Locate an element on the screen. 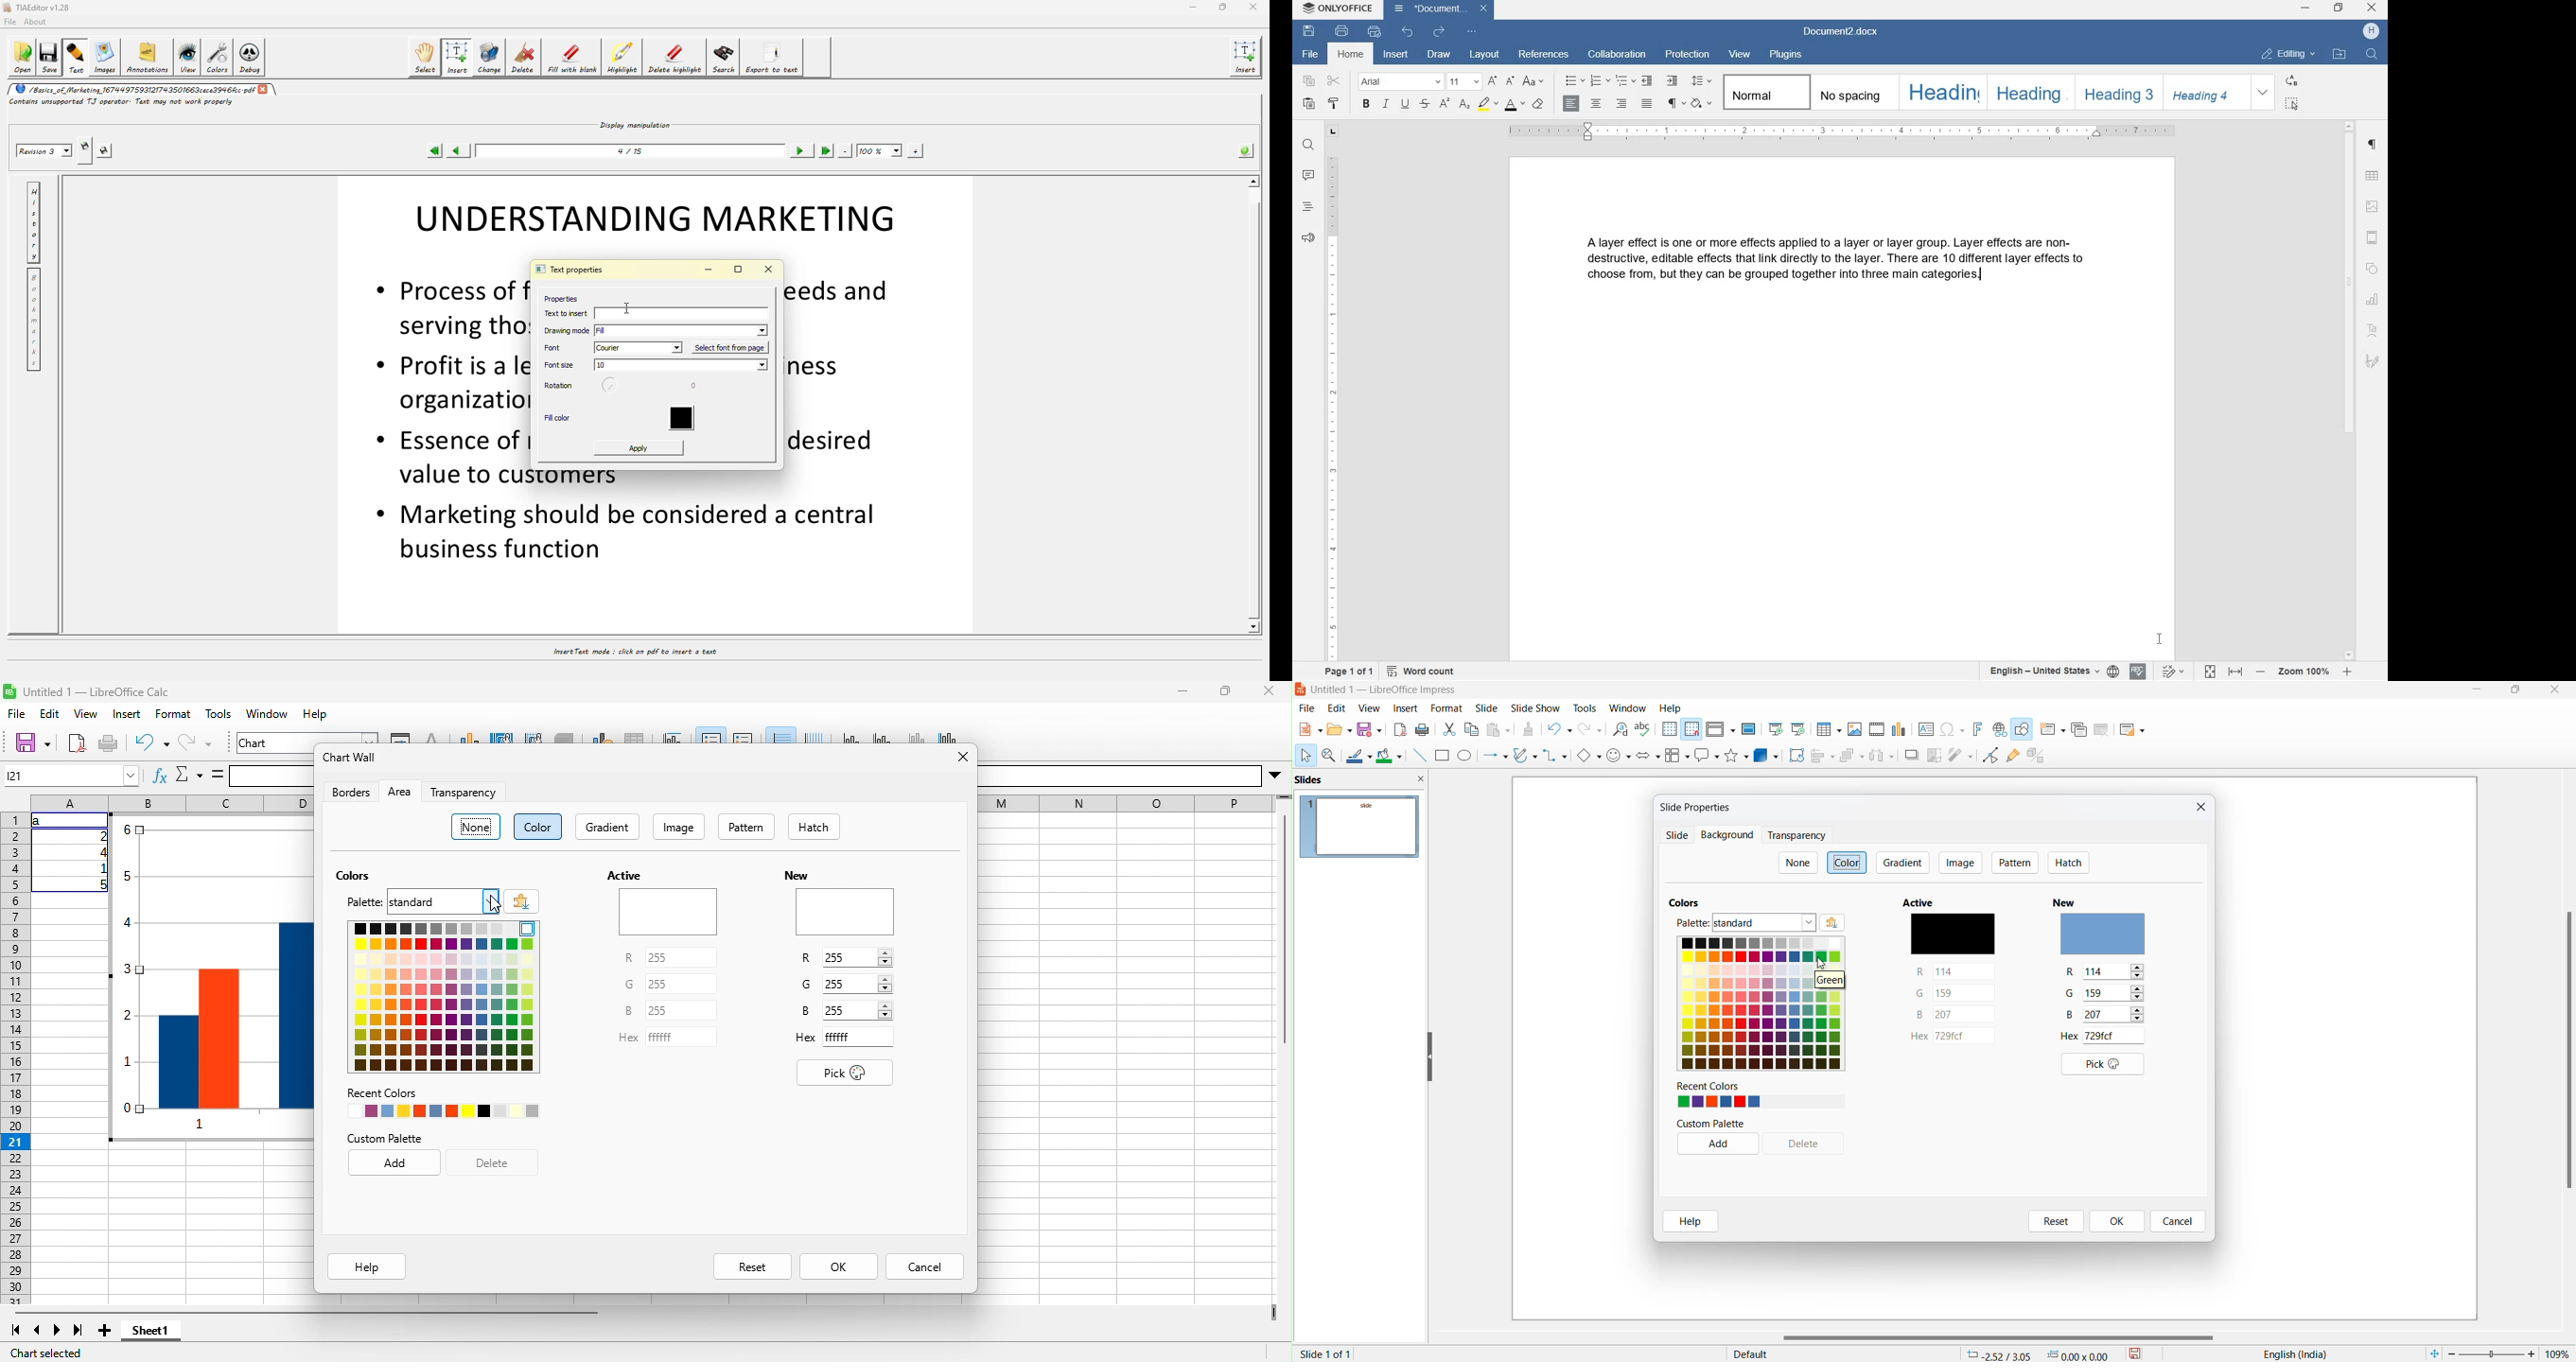  align is located at coordinates (1824, 757).